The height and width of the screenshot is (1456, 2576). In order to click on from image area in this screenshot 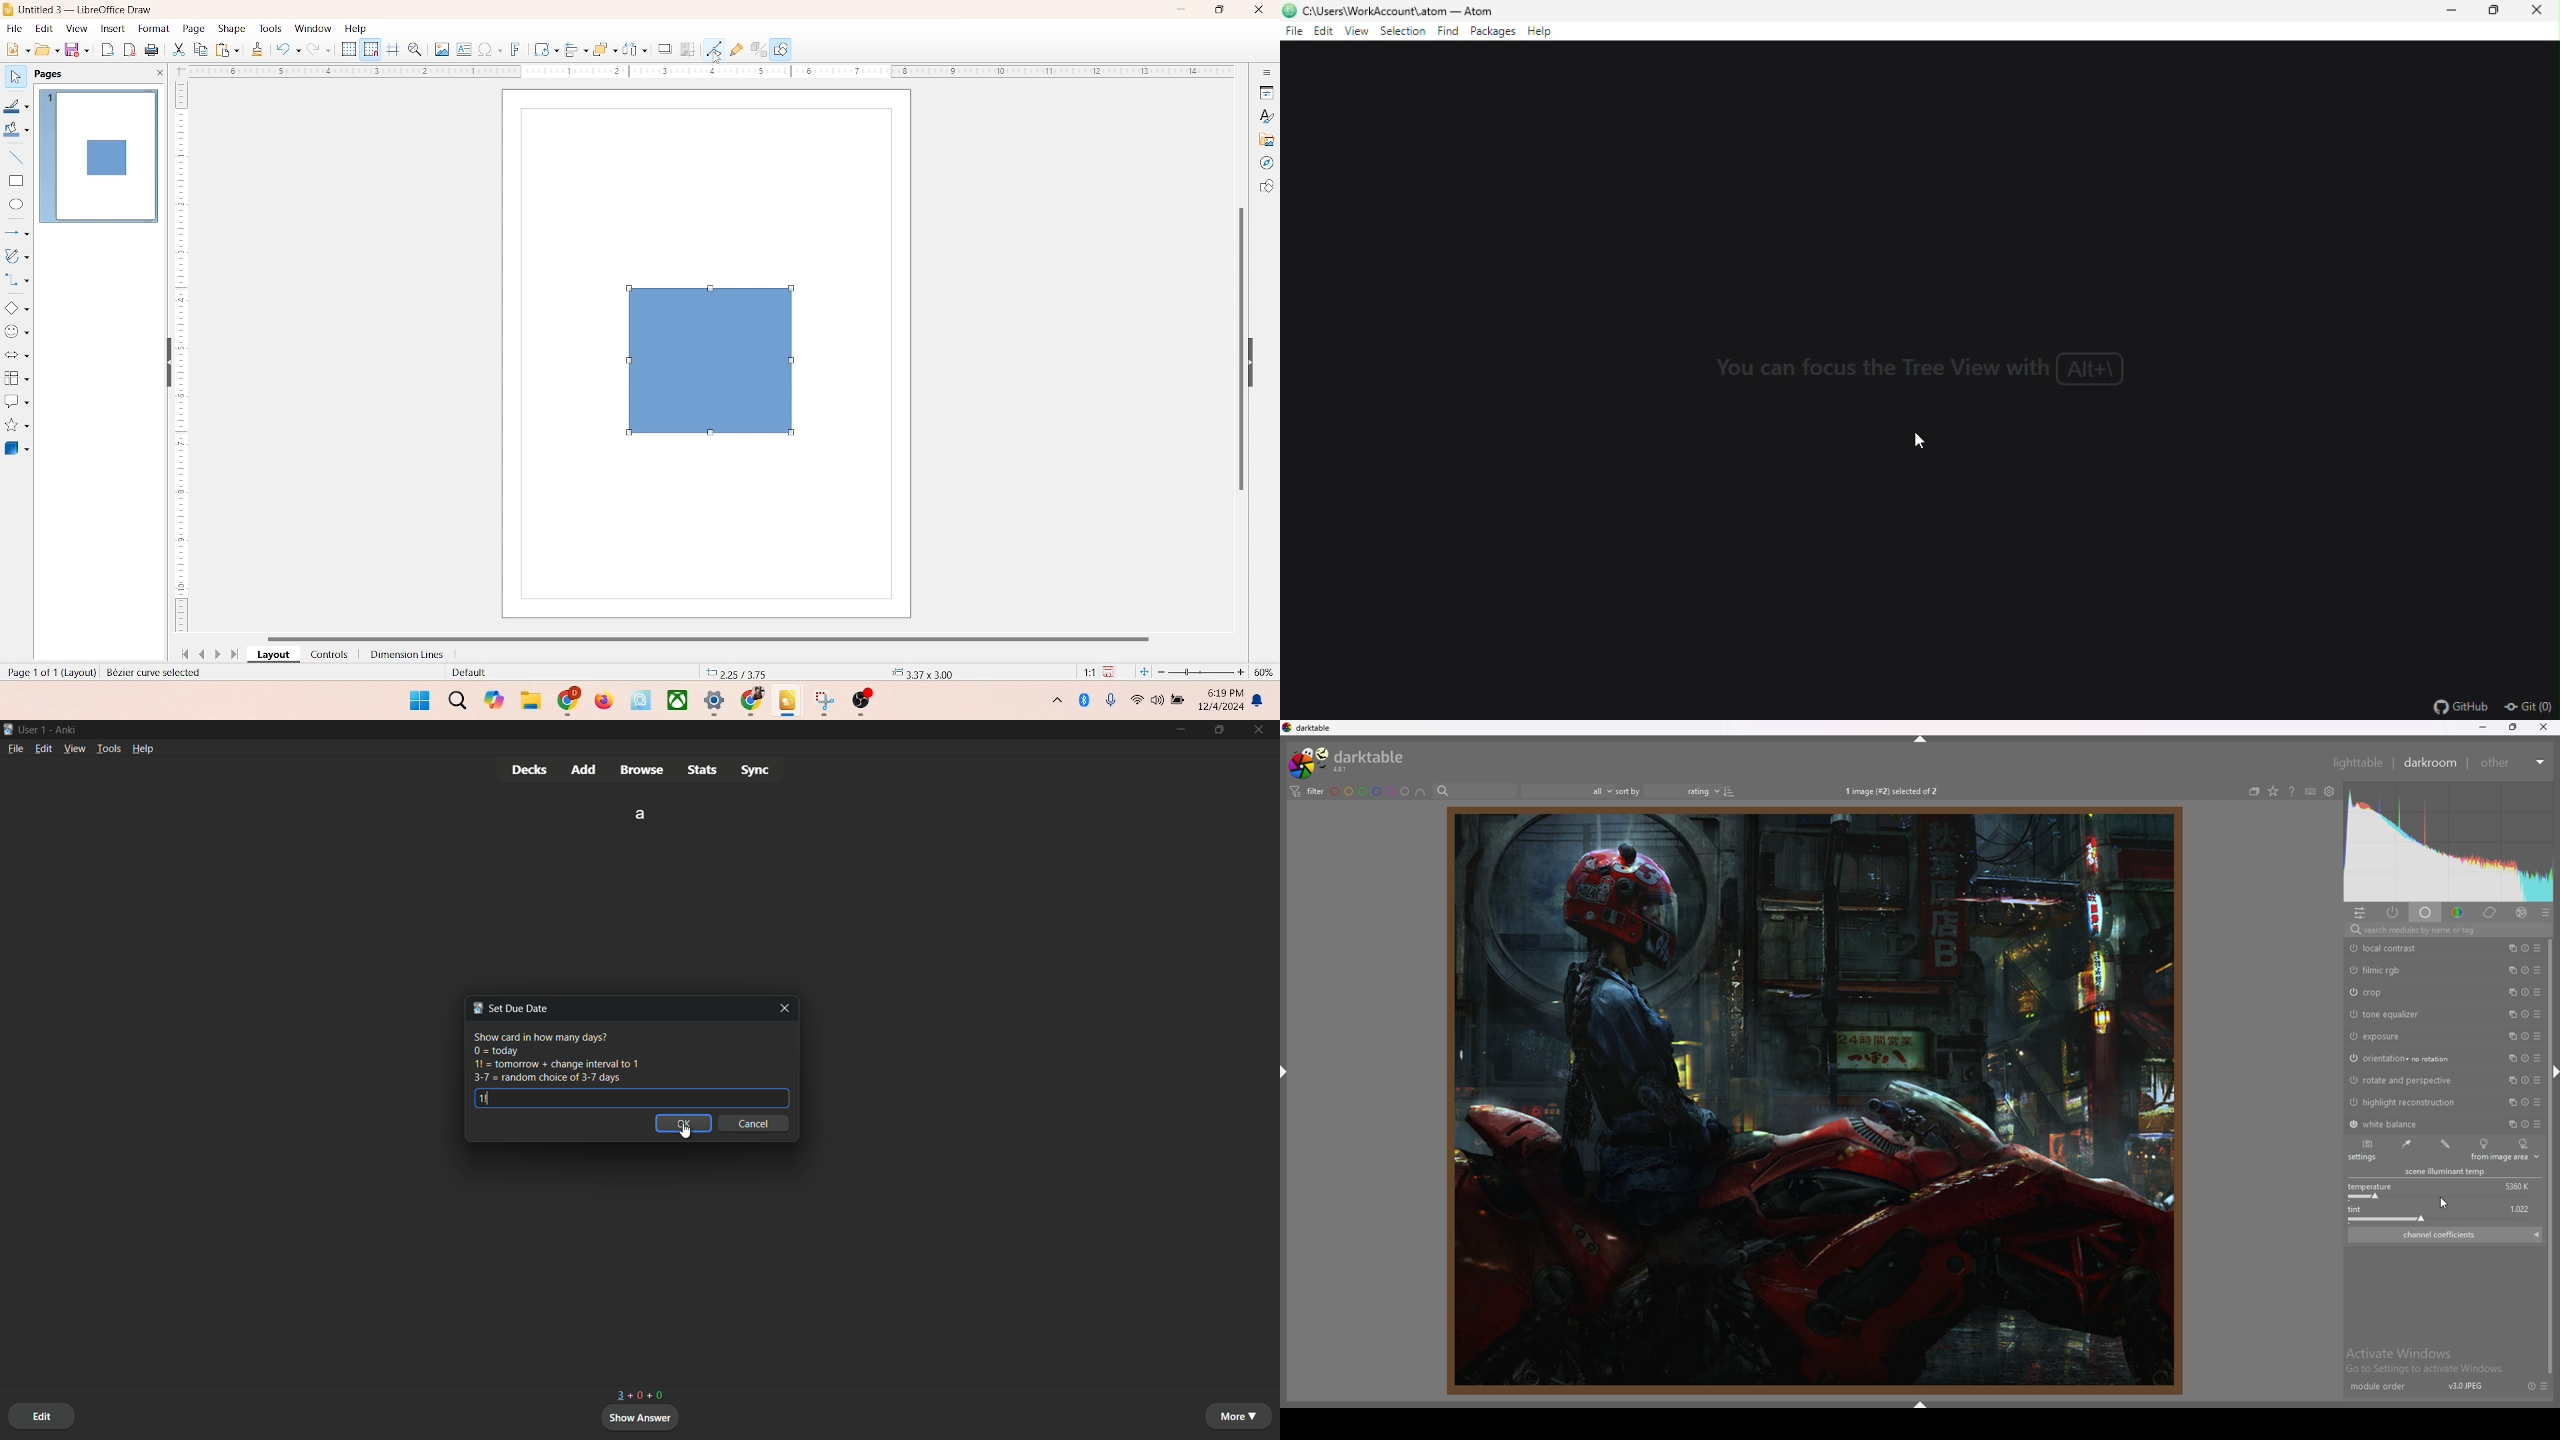, I will do `click(2405, 1143)`.